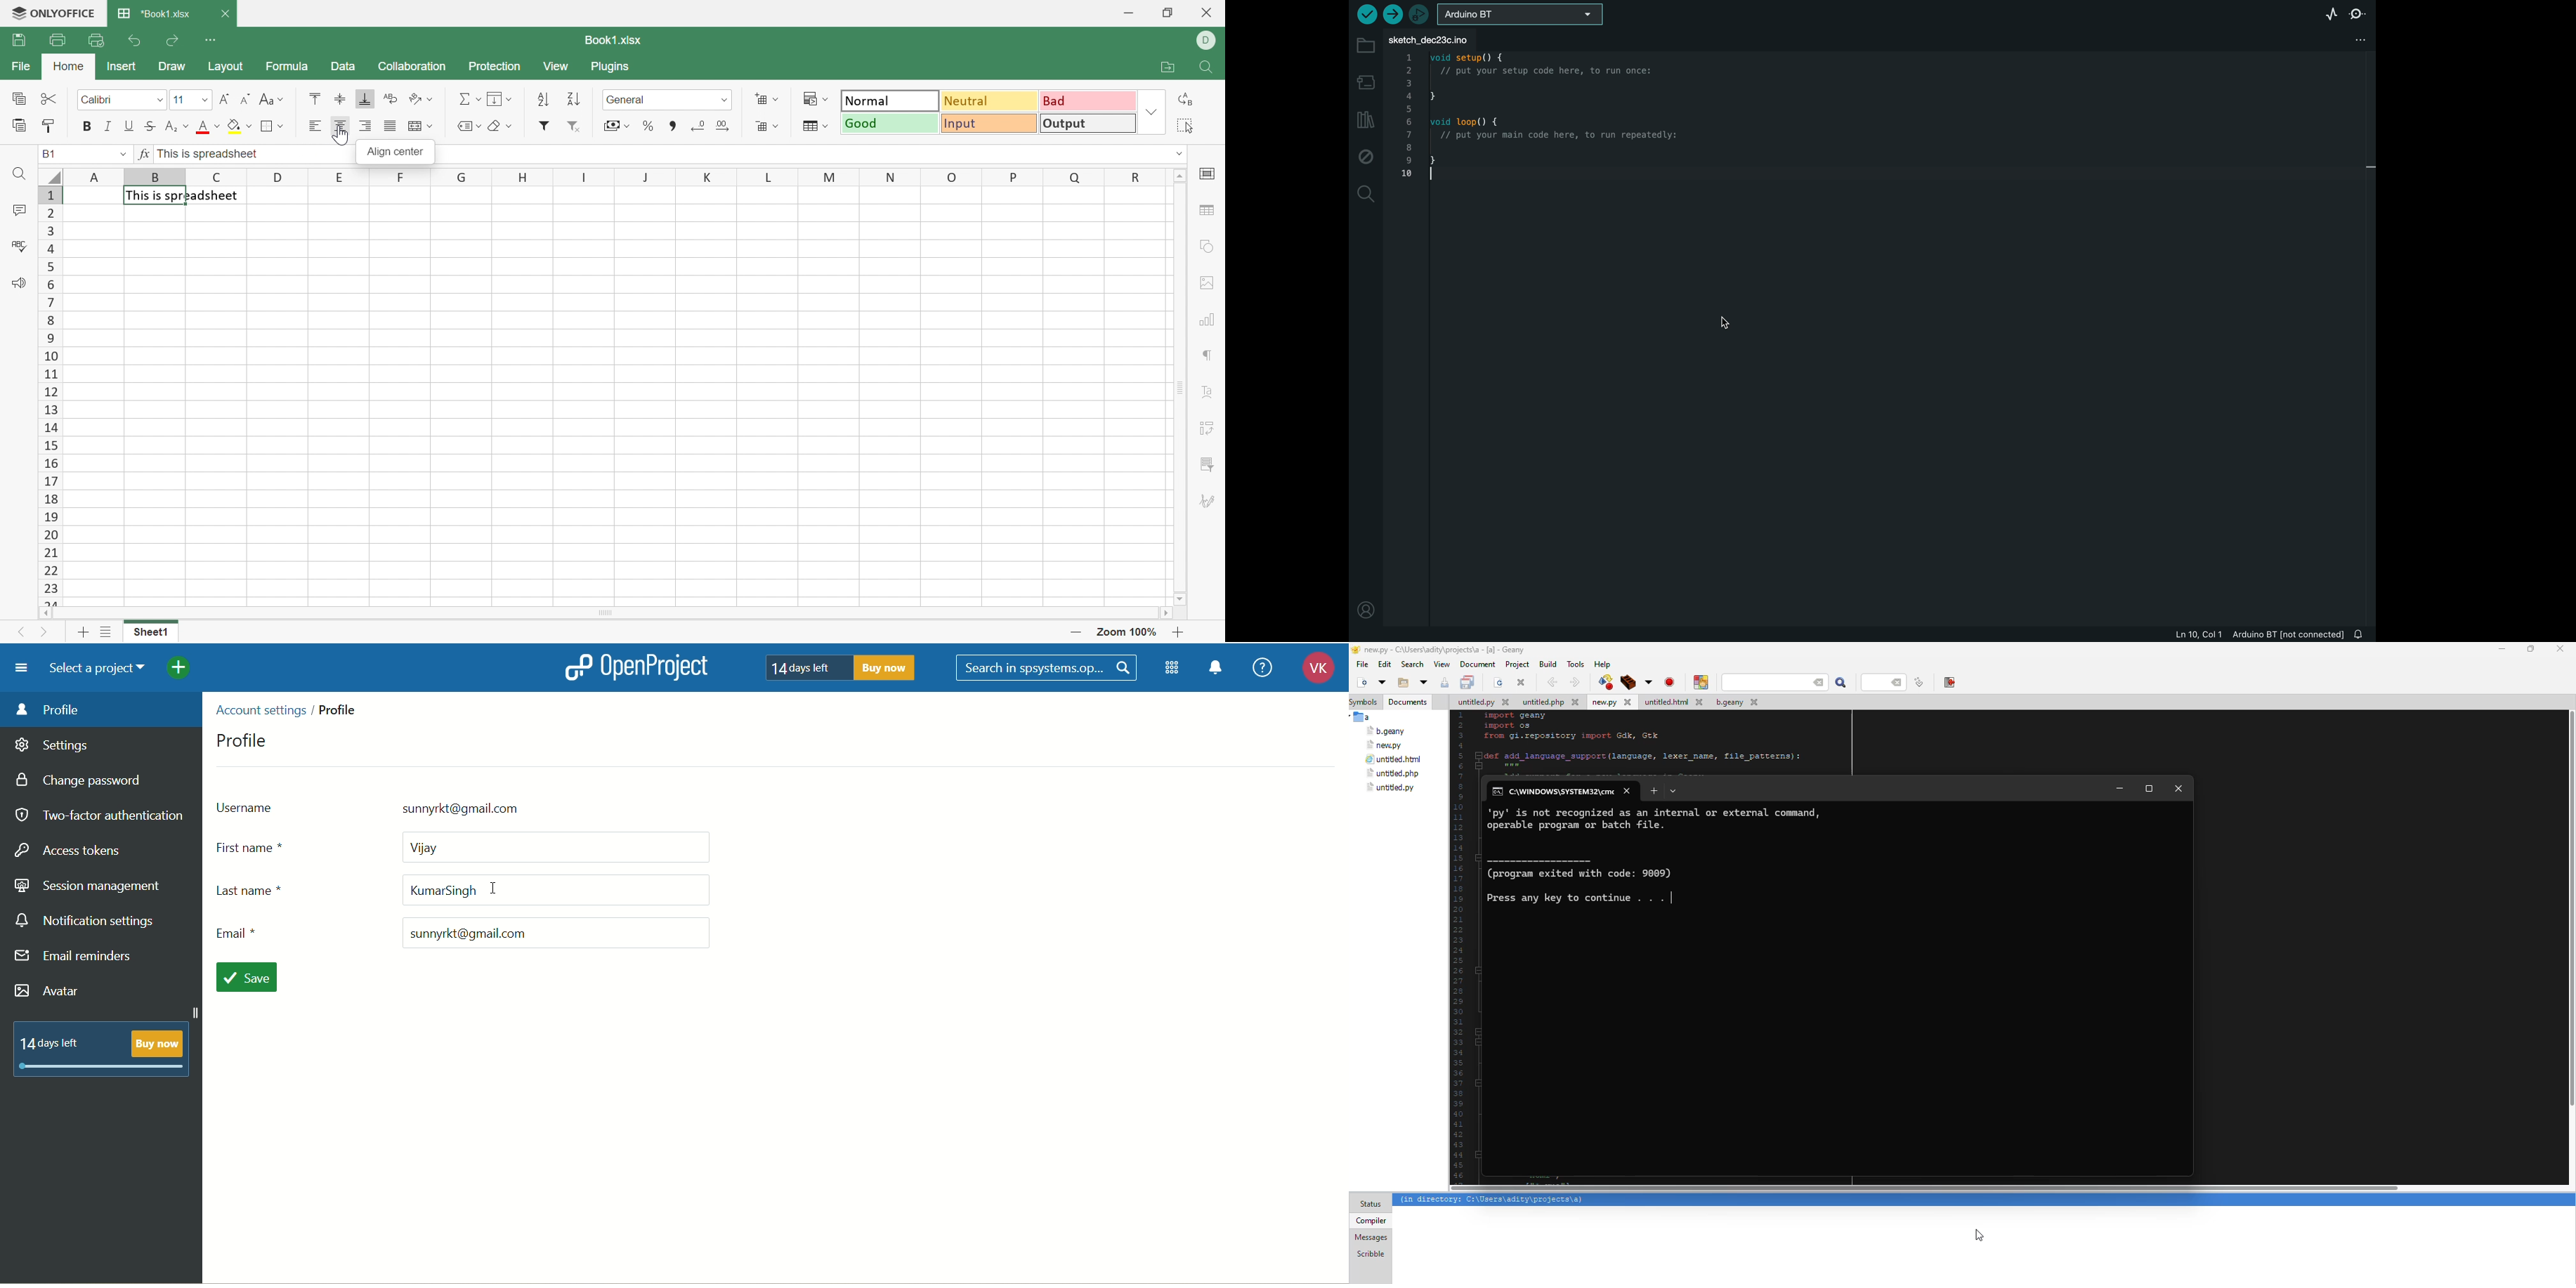 The width and height of the screenshot is (2576, 1288). Describe the element at coordinates (1918, 682) in the screenshot. I see `line` at that location.